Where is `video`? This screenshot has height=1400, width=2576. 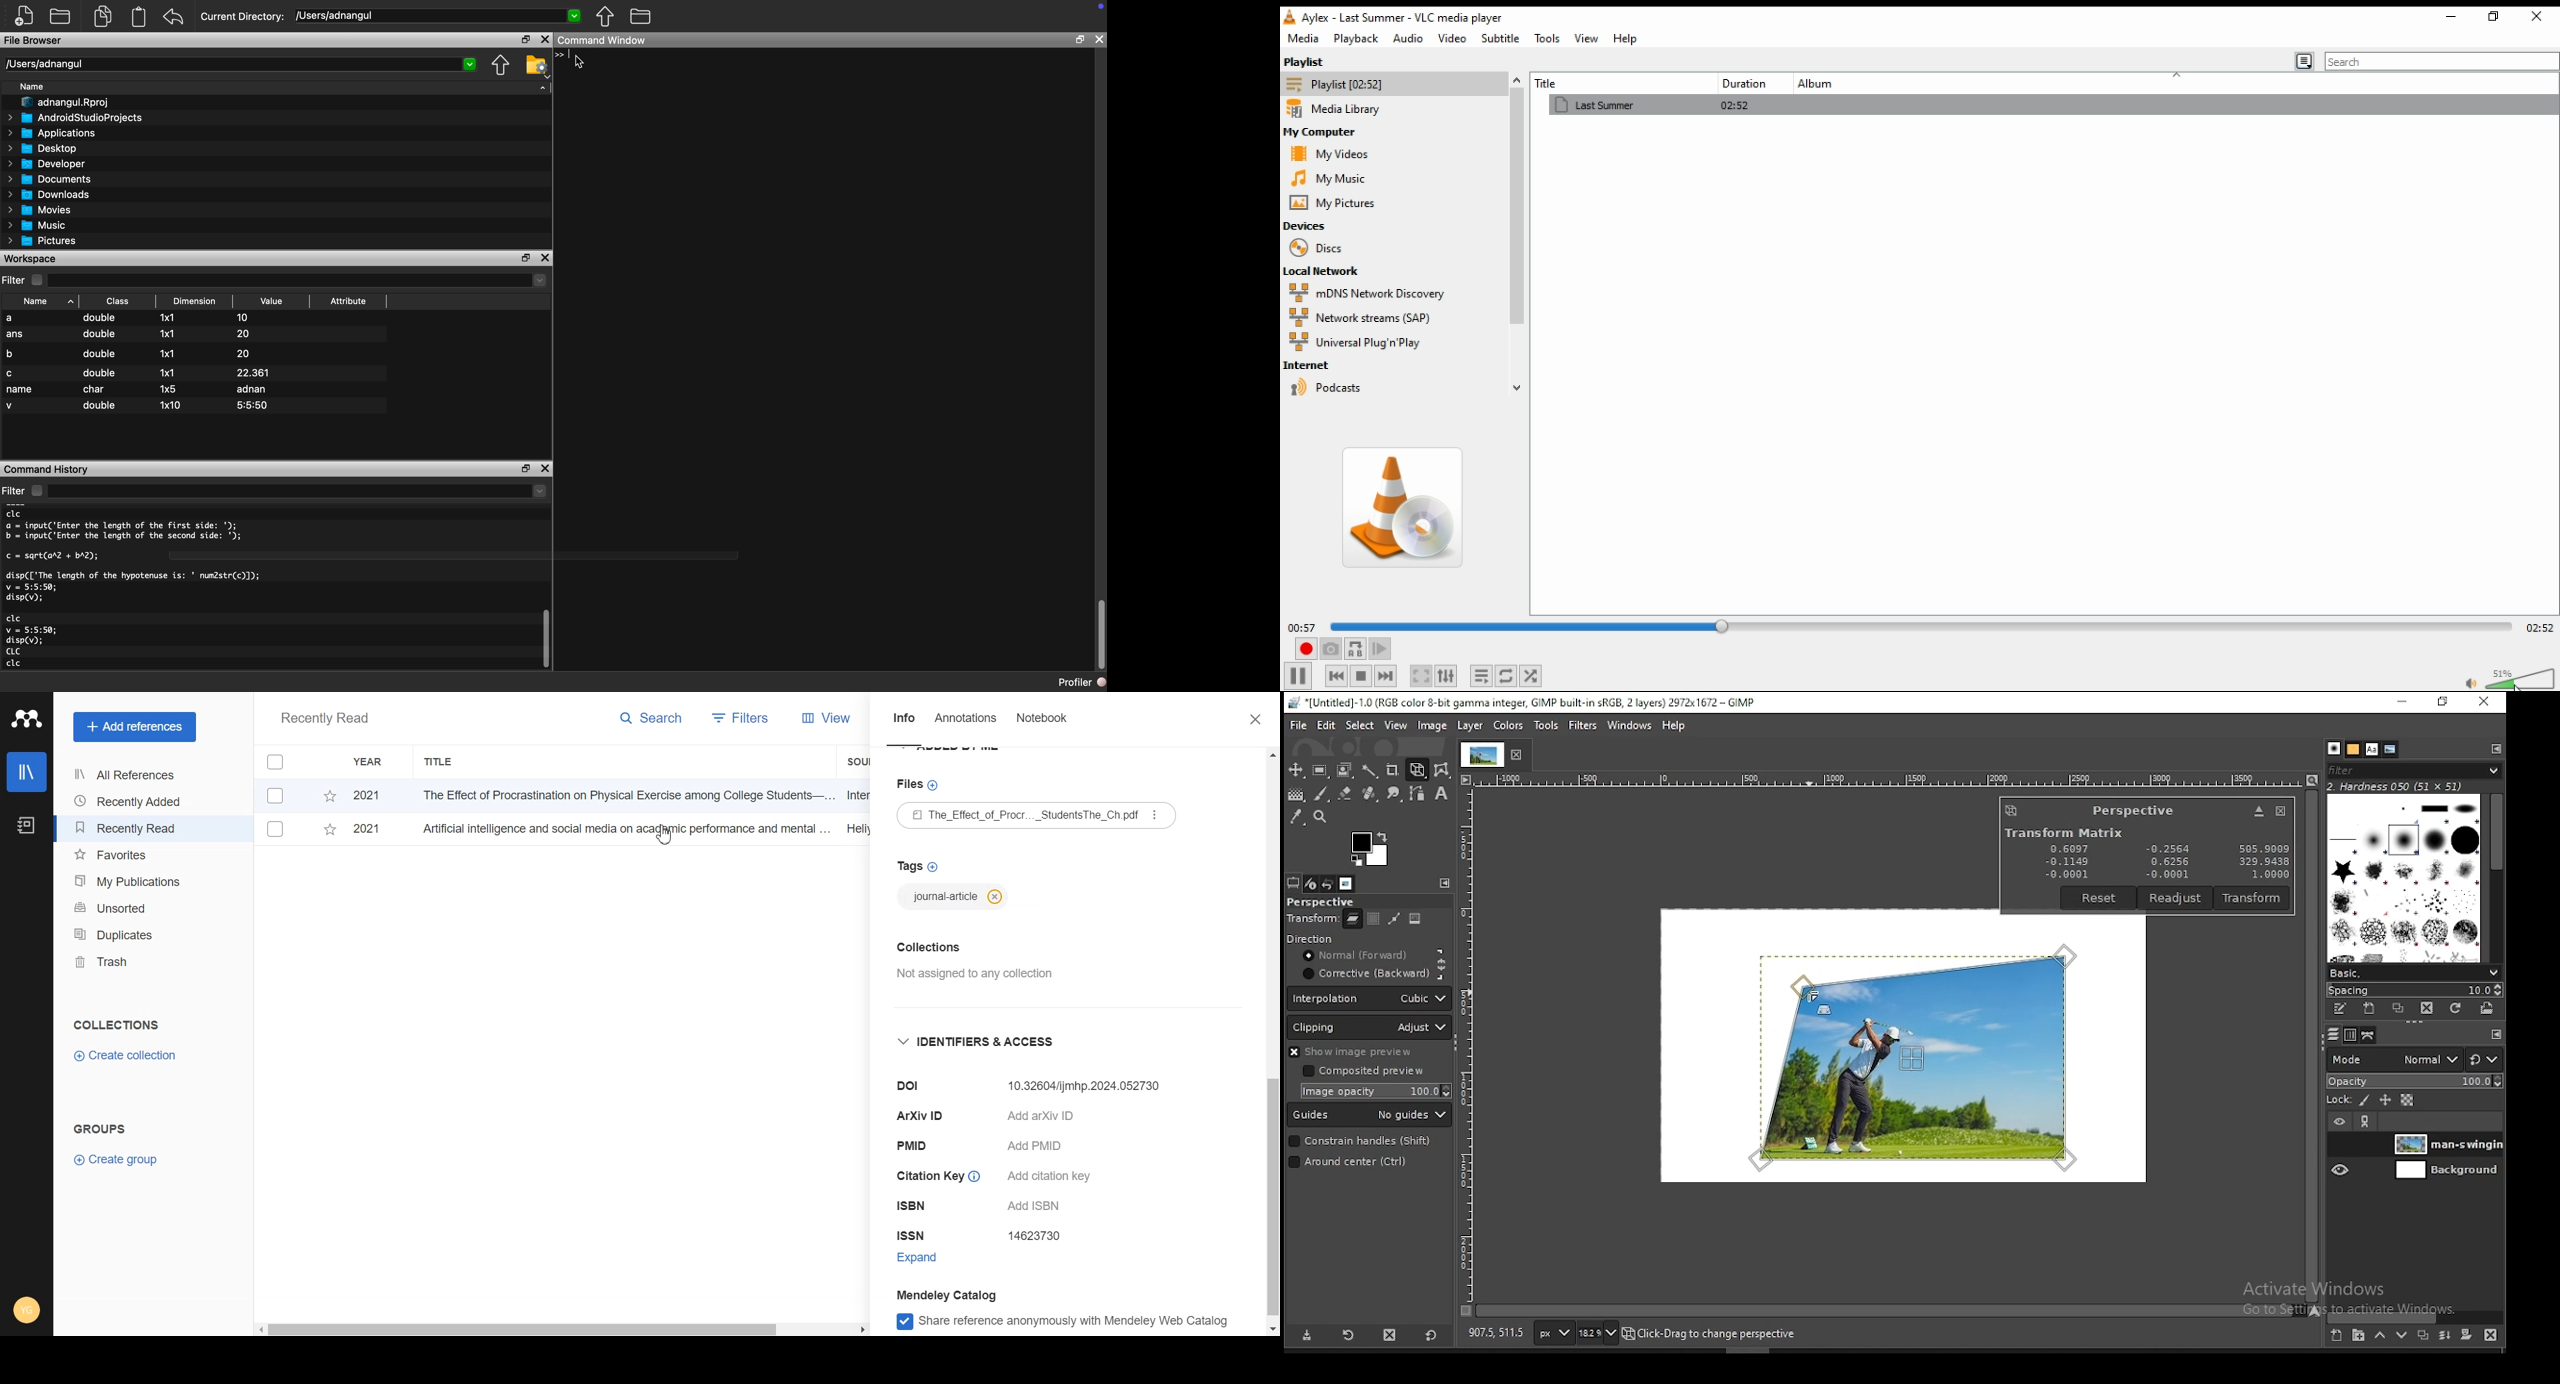 video is located at coordinates (1451, 39).